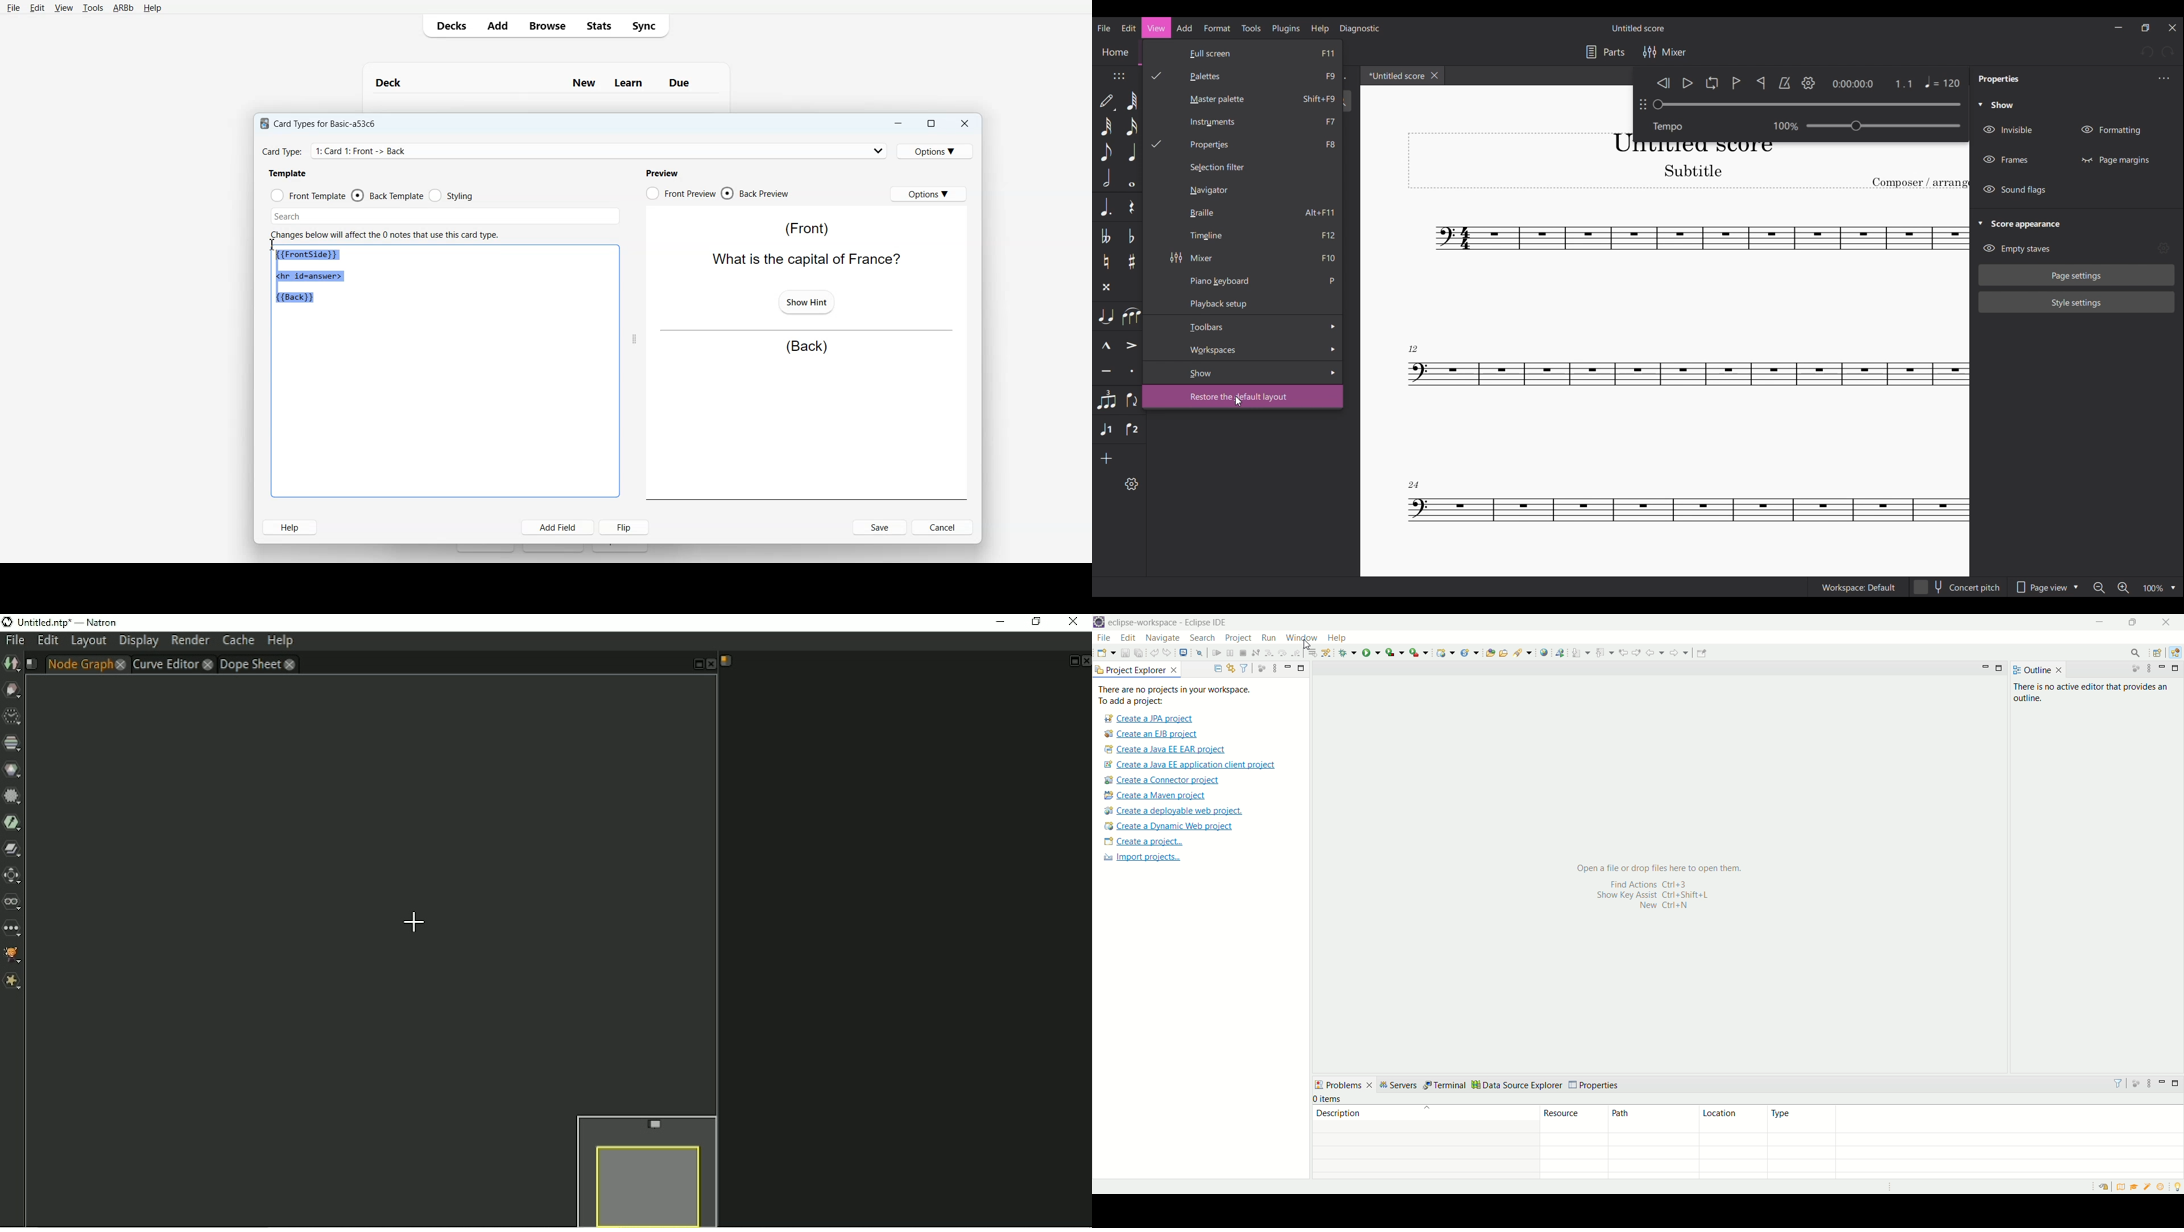 The width and height of the screenshot is (2184, 1232). I want to click on Card Types for Basic-a53c6, so click(318, 123).